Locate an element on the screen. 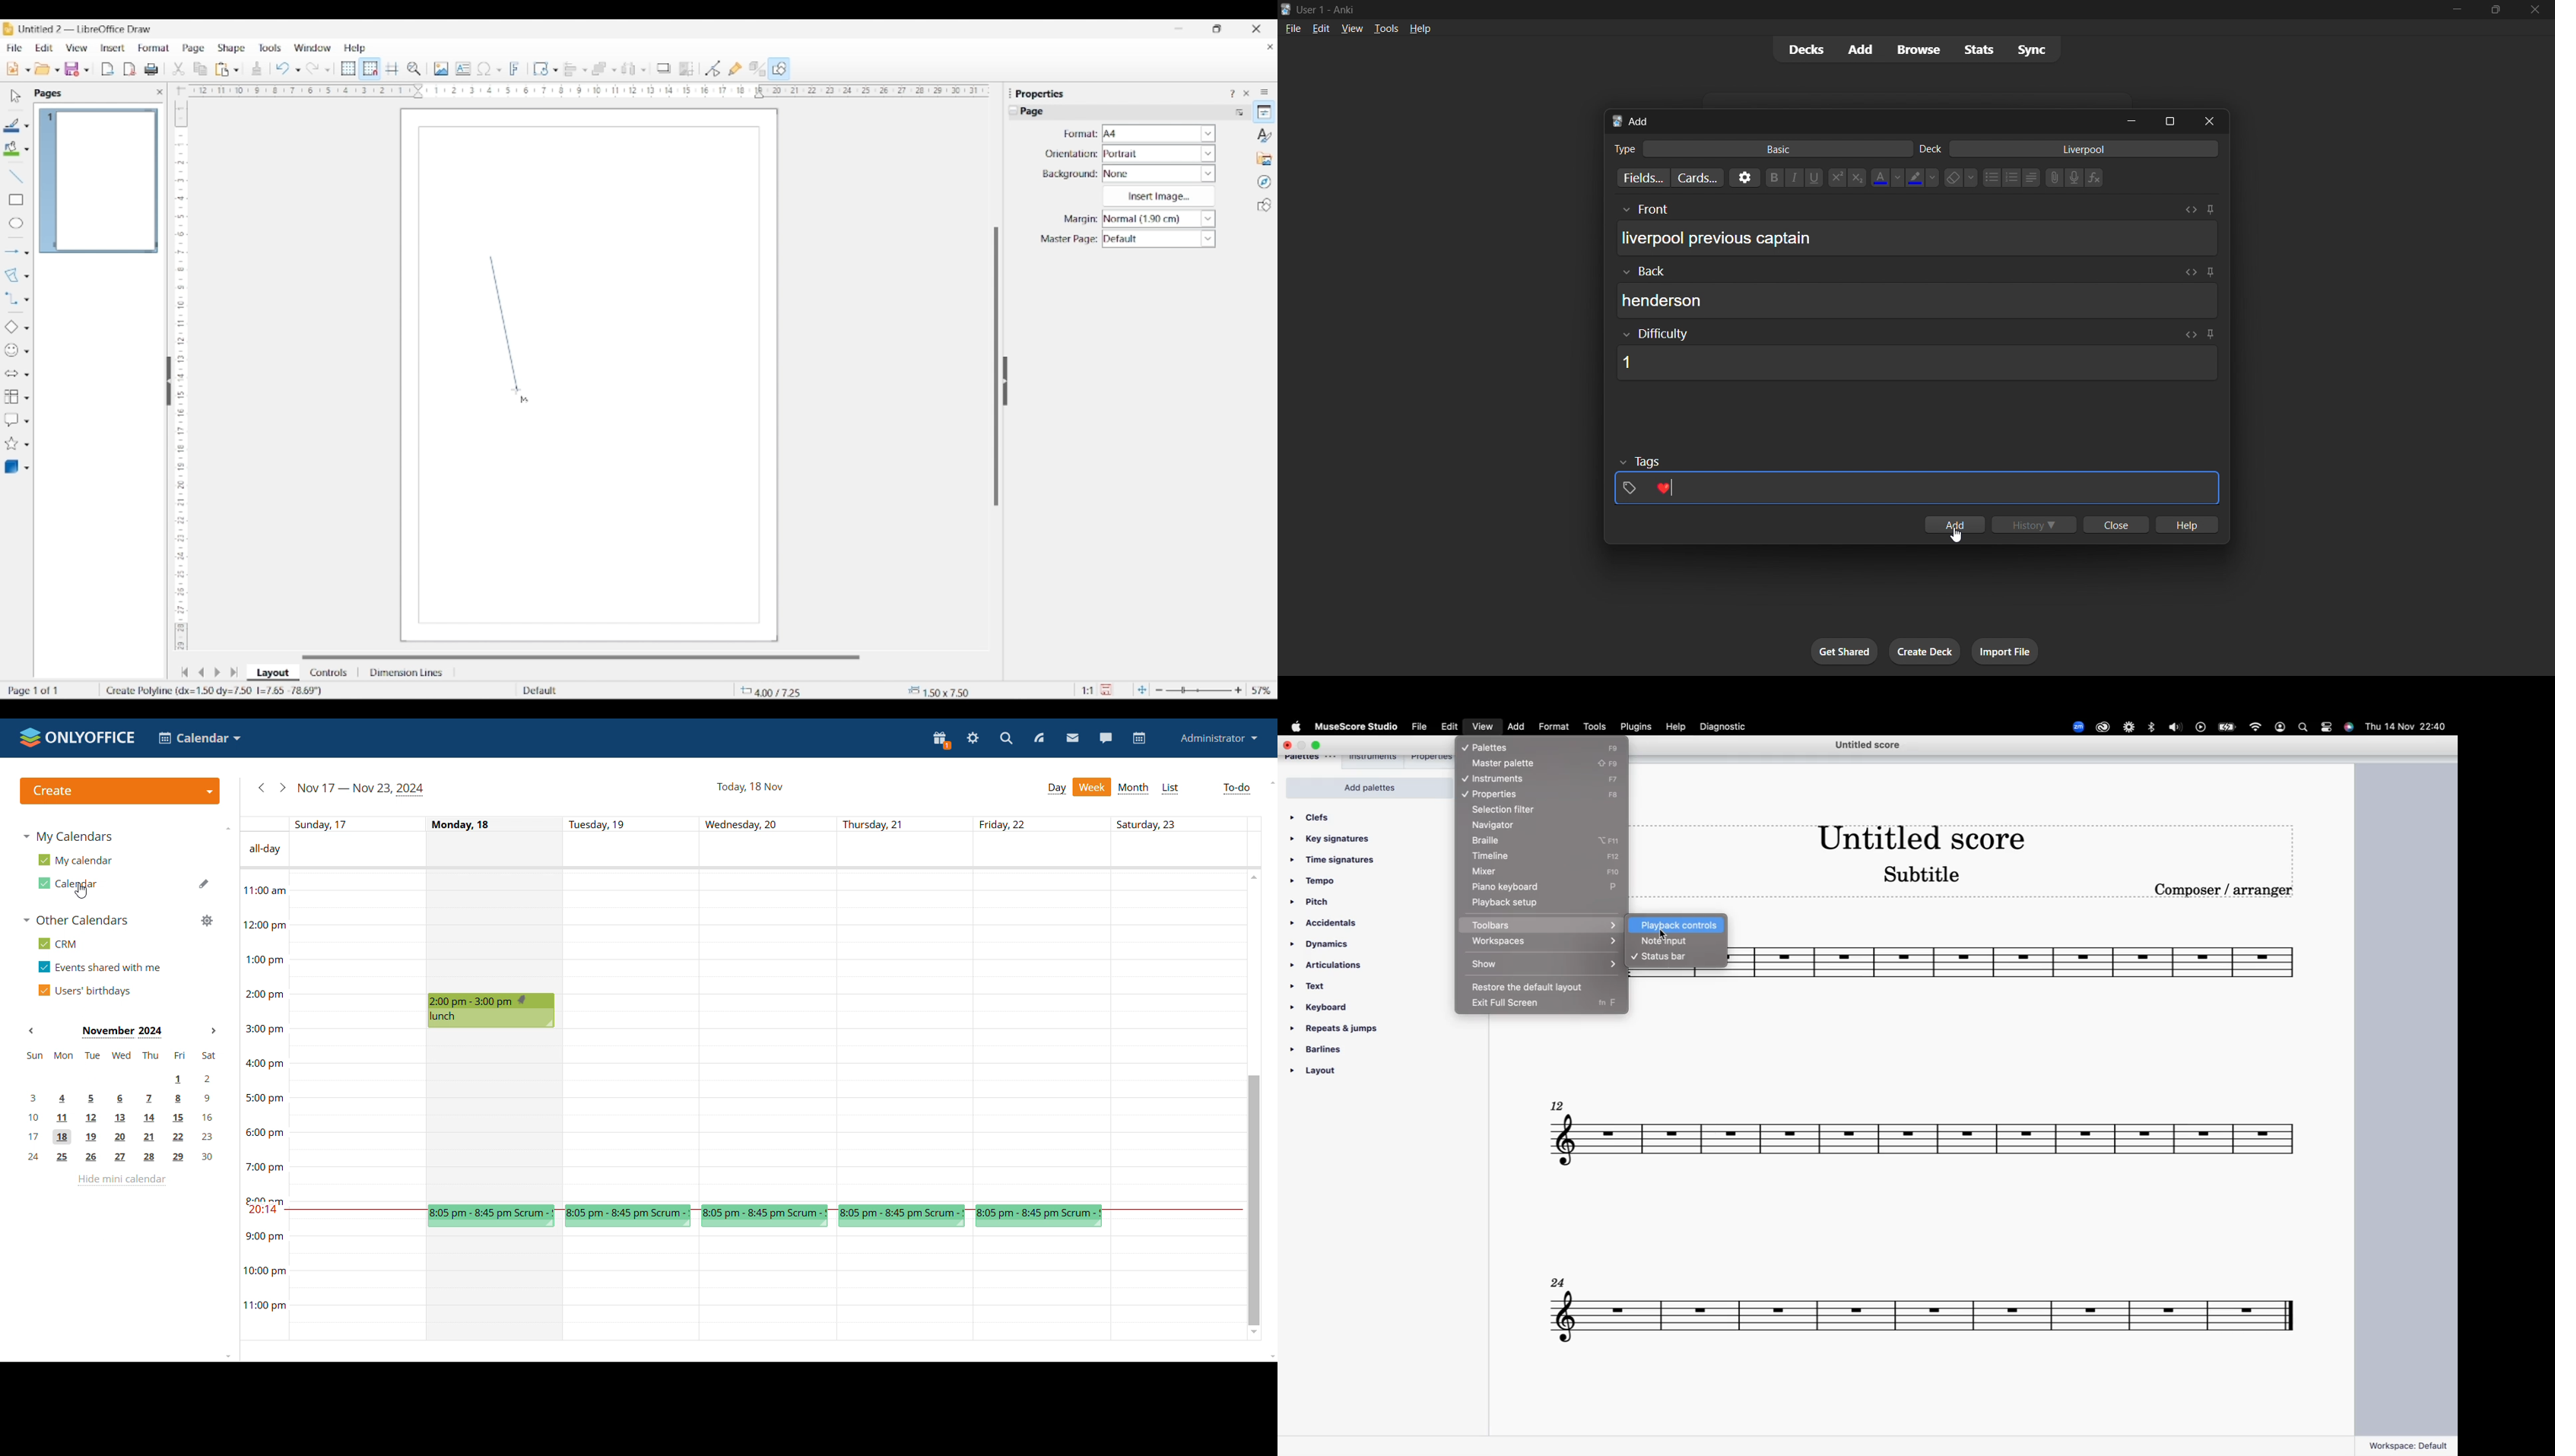  Format is located at coordinates (154, 48).